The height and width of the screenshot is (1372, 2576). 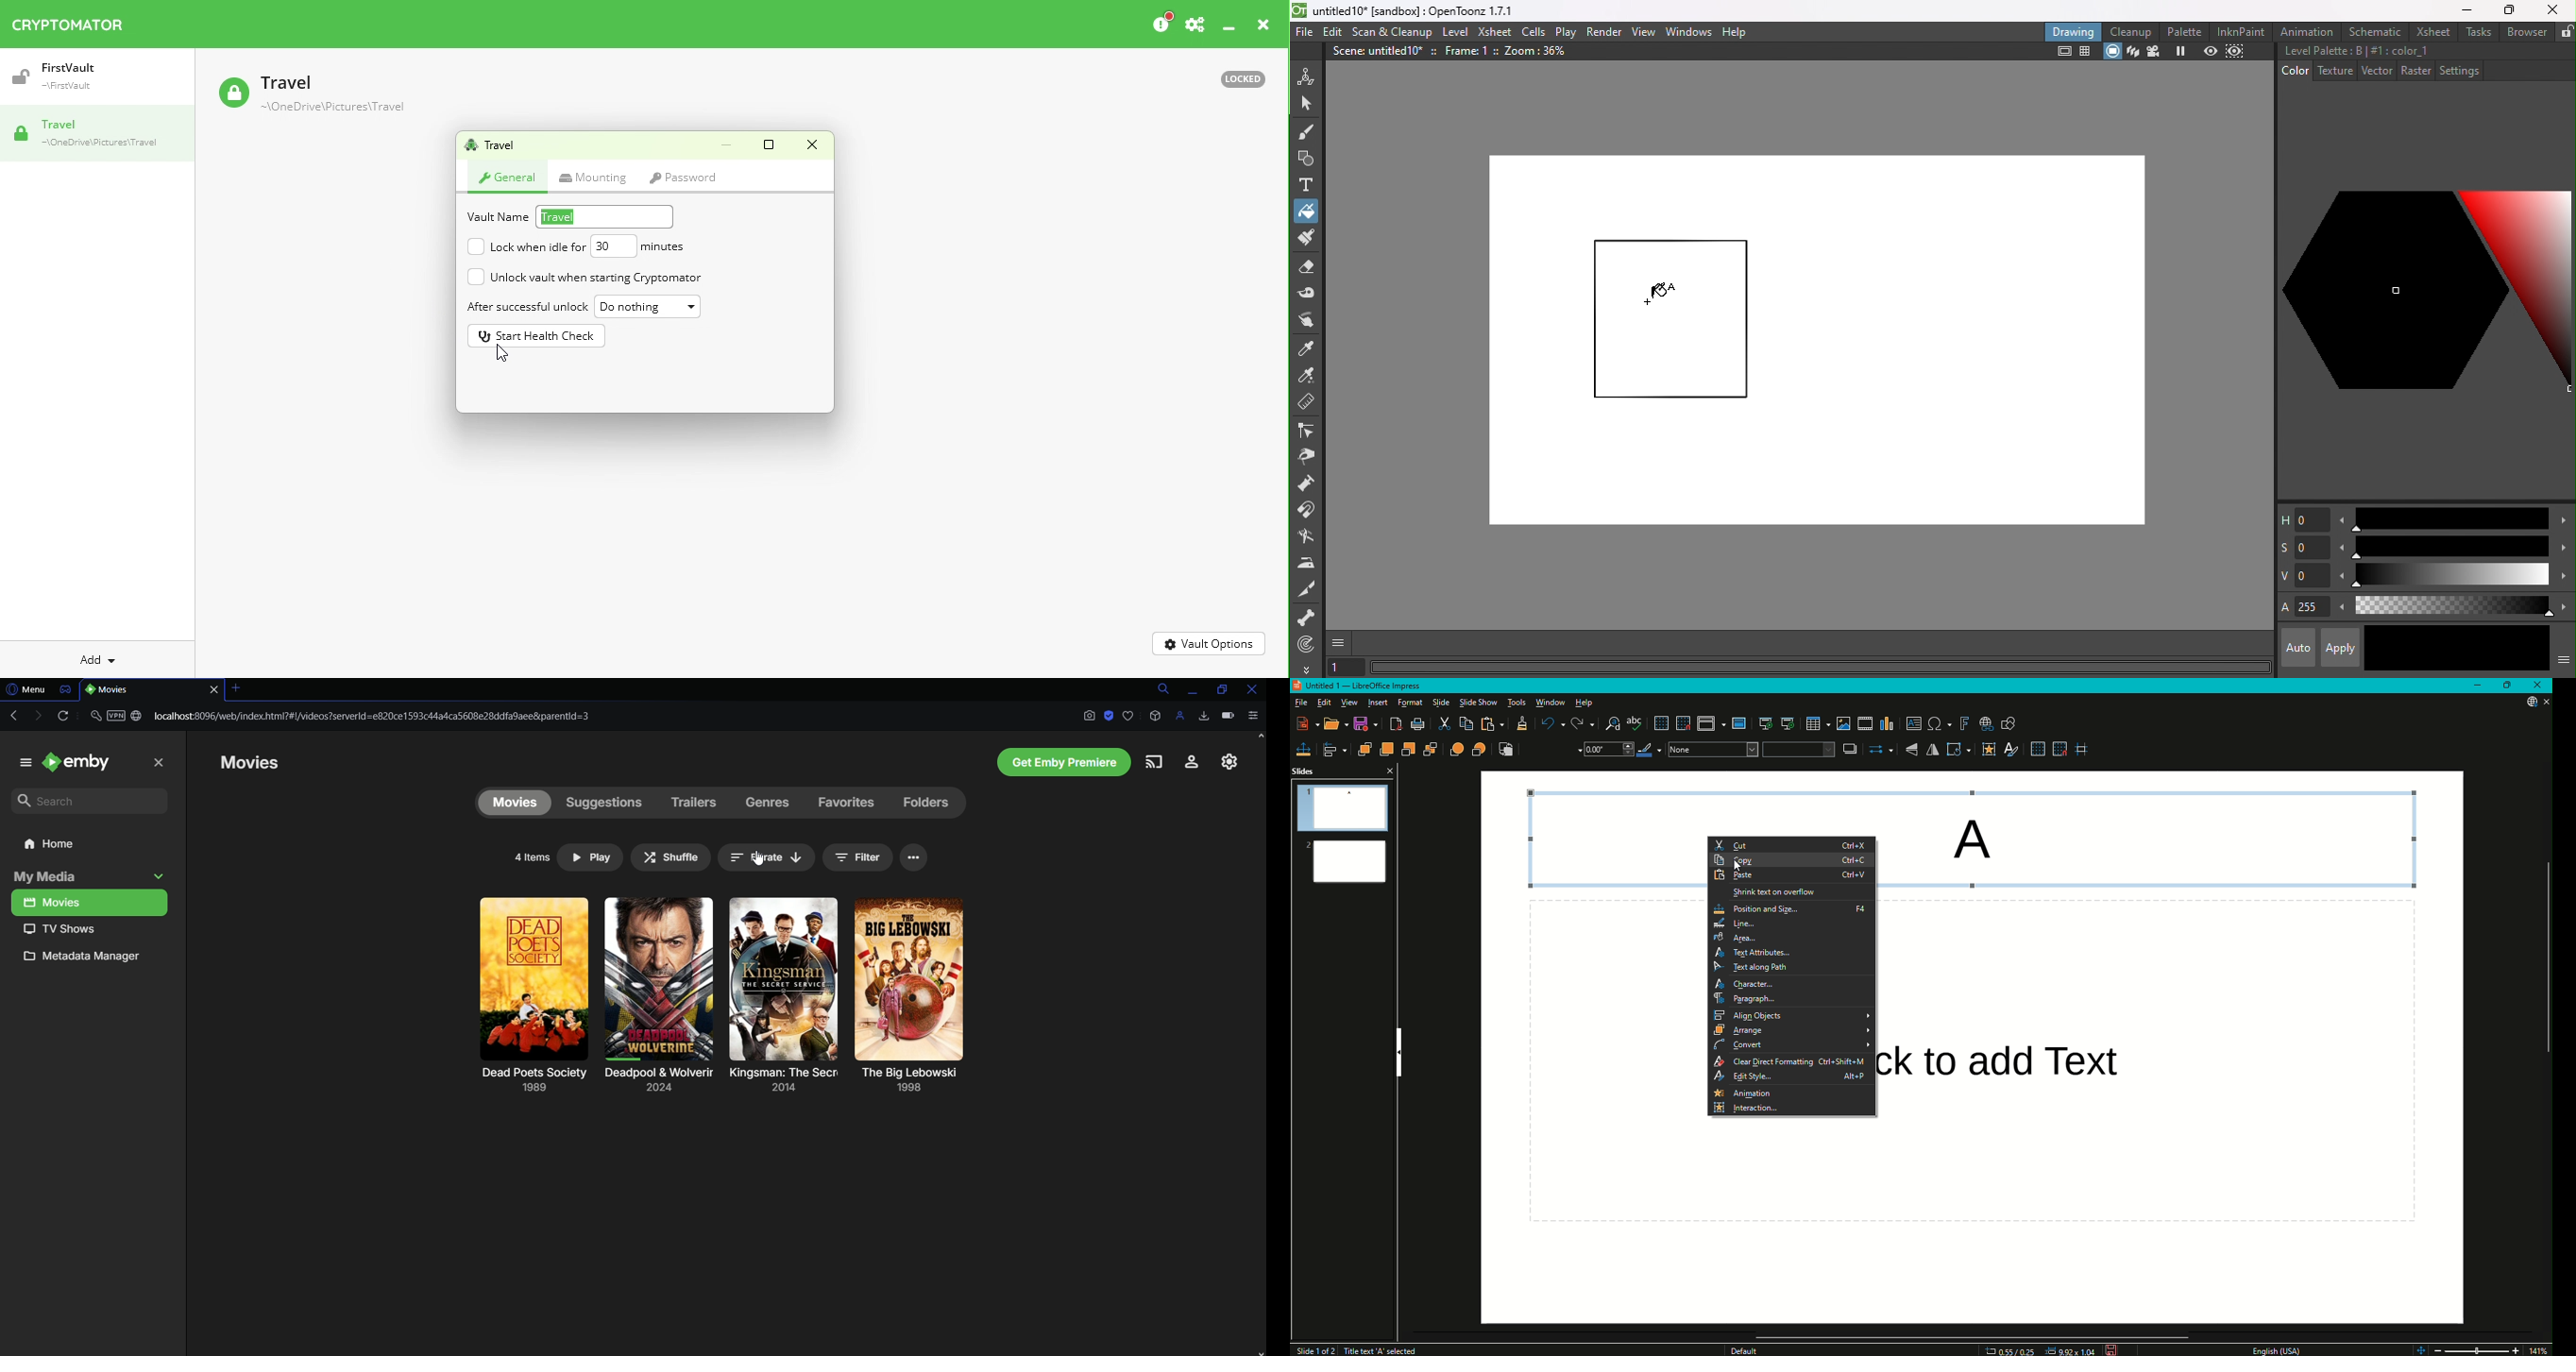 I want to click on View, so click(x=1350, y=702).